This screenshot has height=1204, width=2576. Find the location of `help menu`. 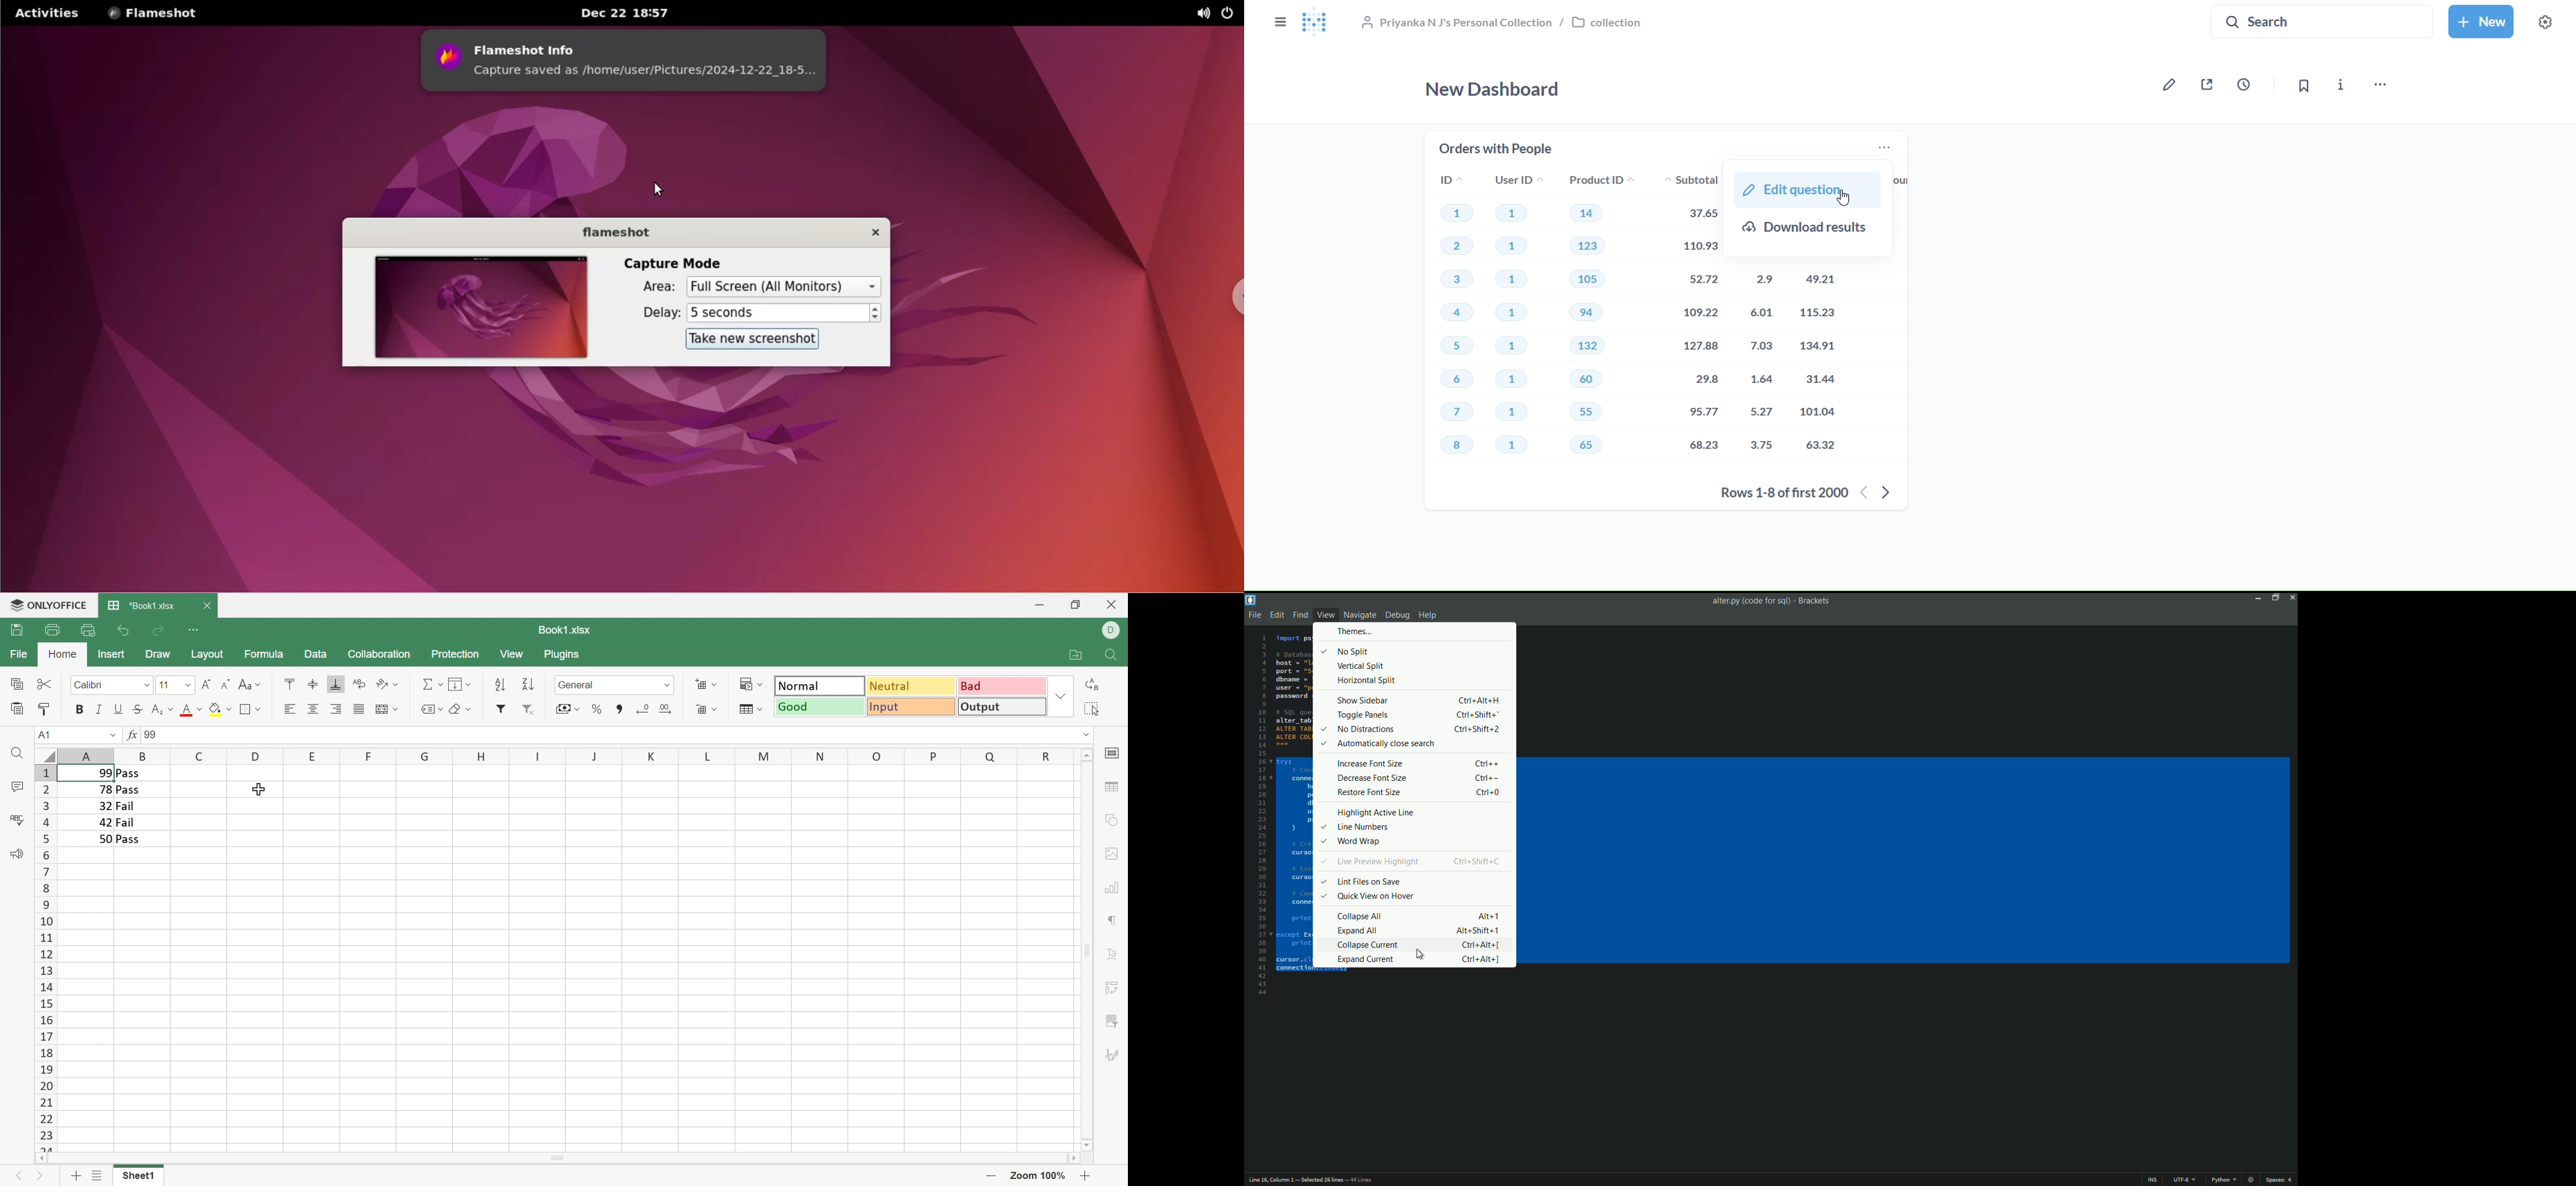

help menu is located at coordinates (1428, 615).